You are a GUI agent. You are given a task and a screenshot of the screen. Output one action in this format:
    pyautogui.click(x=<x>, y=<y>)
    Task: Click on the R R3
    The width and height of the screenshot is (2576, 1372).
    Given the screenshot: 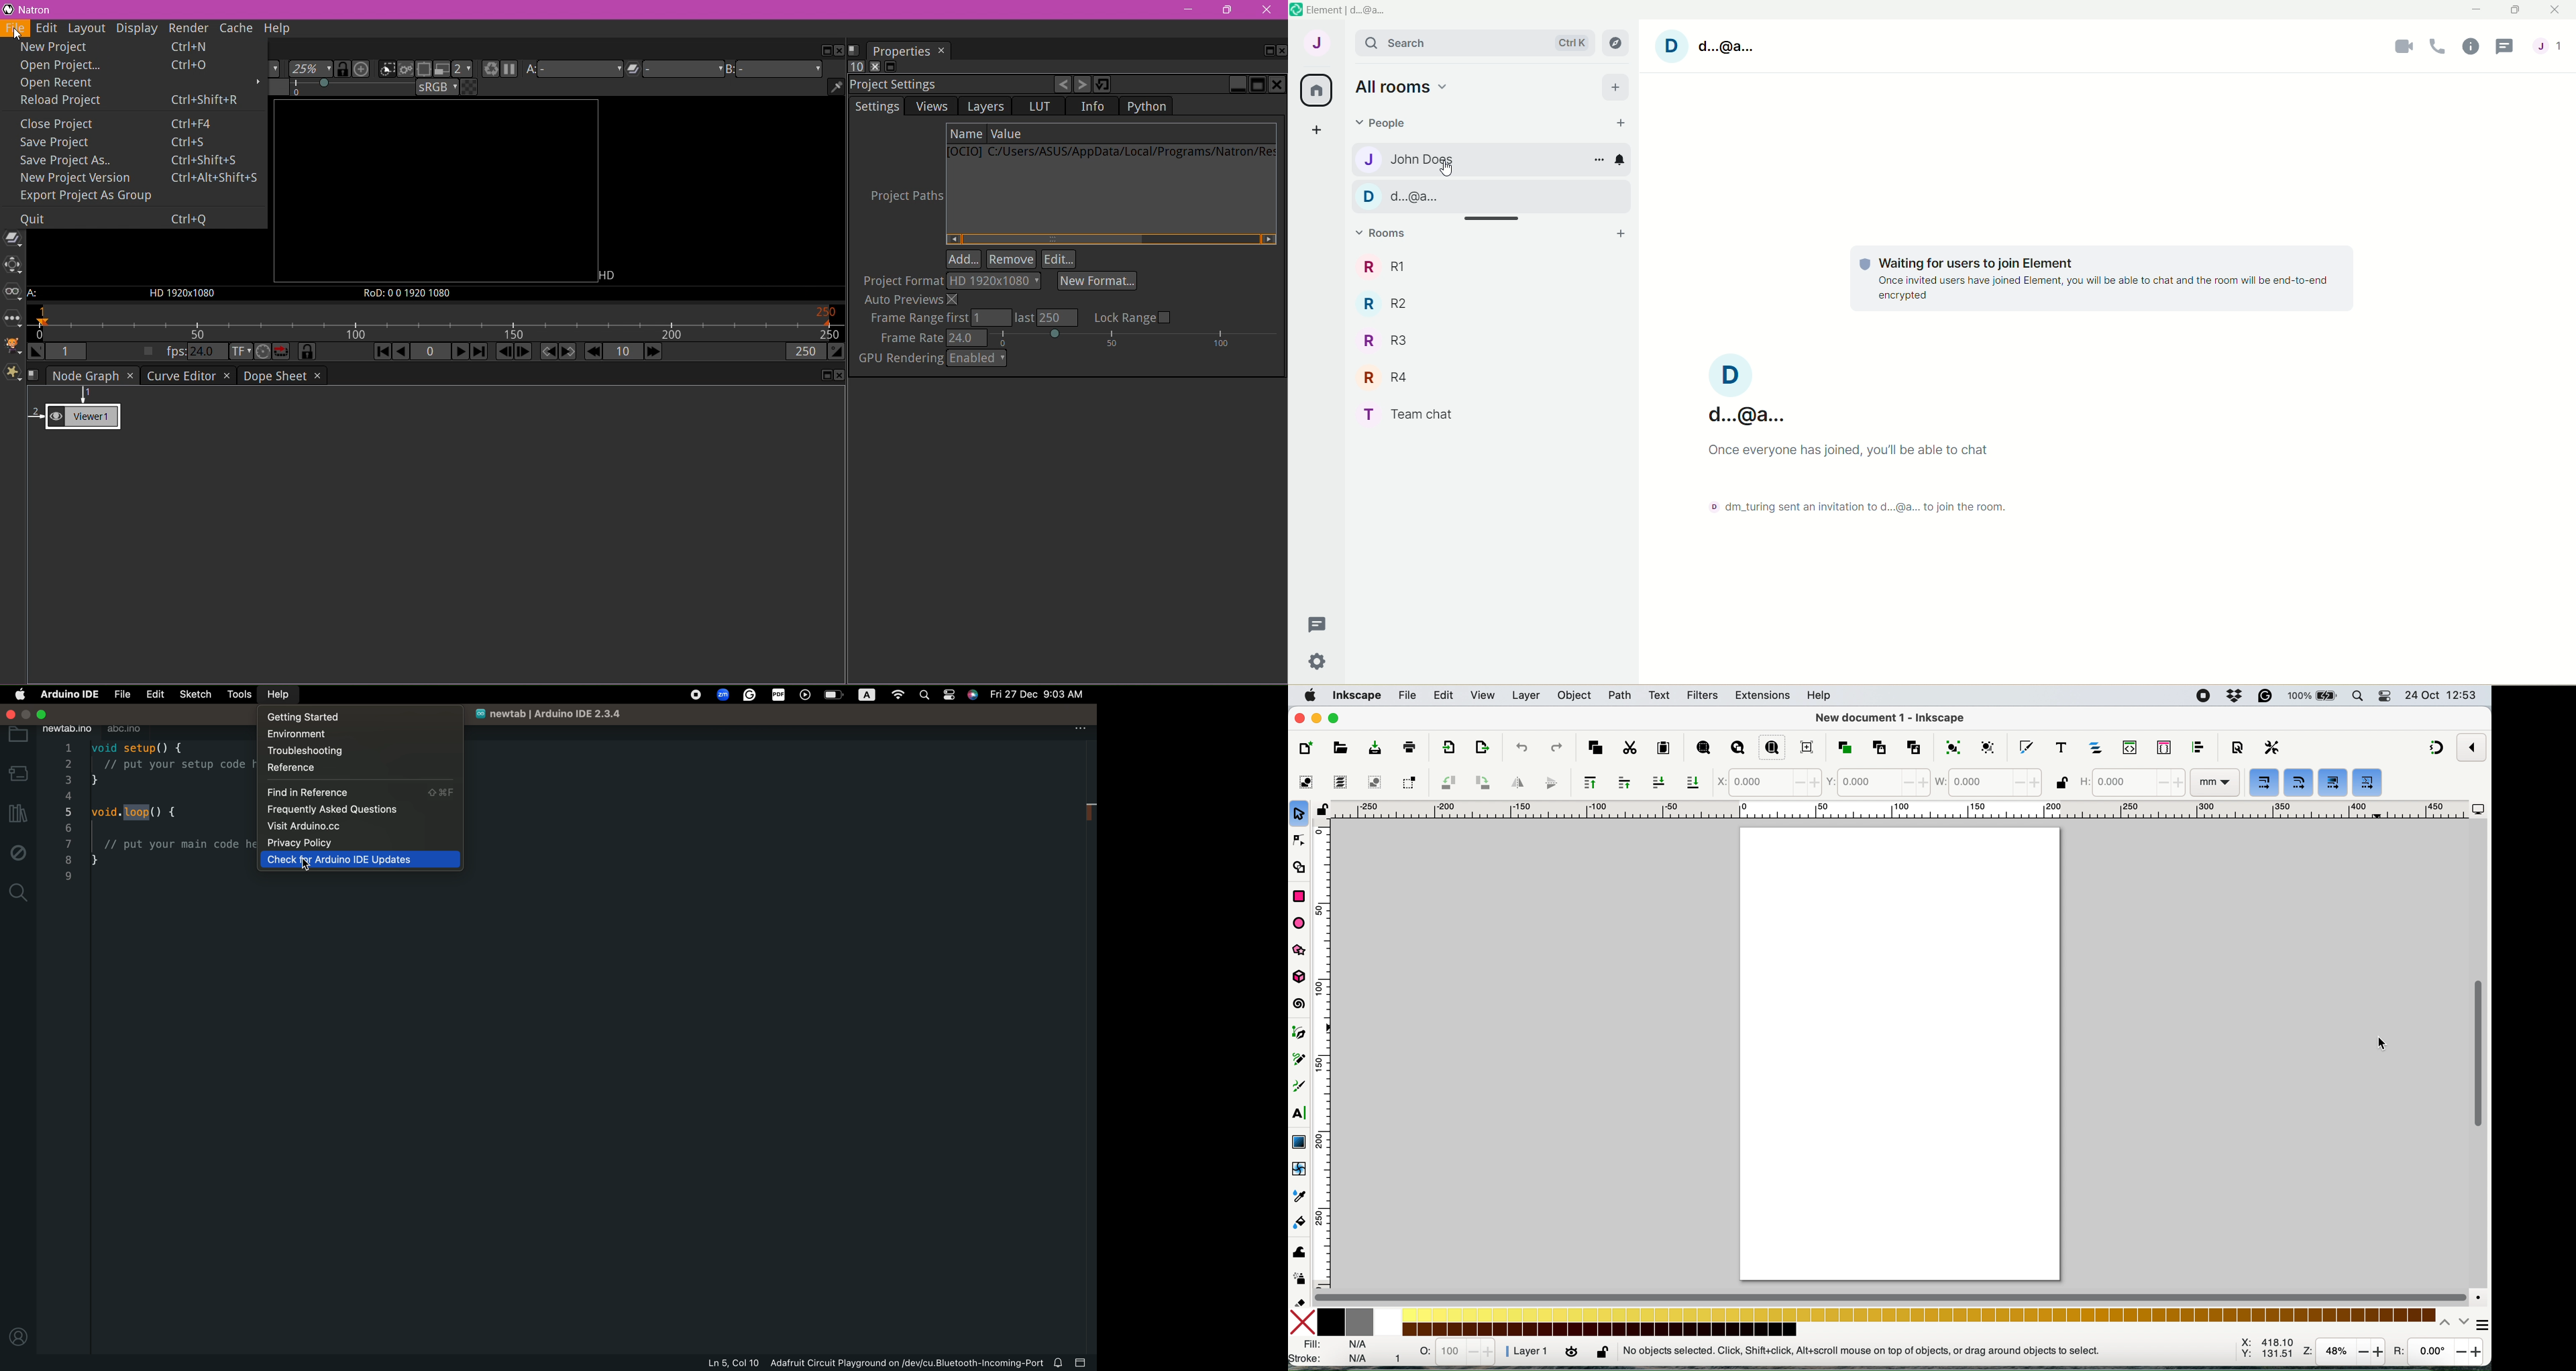 What is the action you would take?
    pyautogui.click(x=1390, y=339)
    